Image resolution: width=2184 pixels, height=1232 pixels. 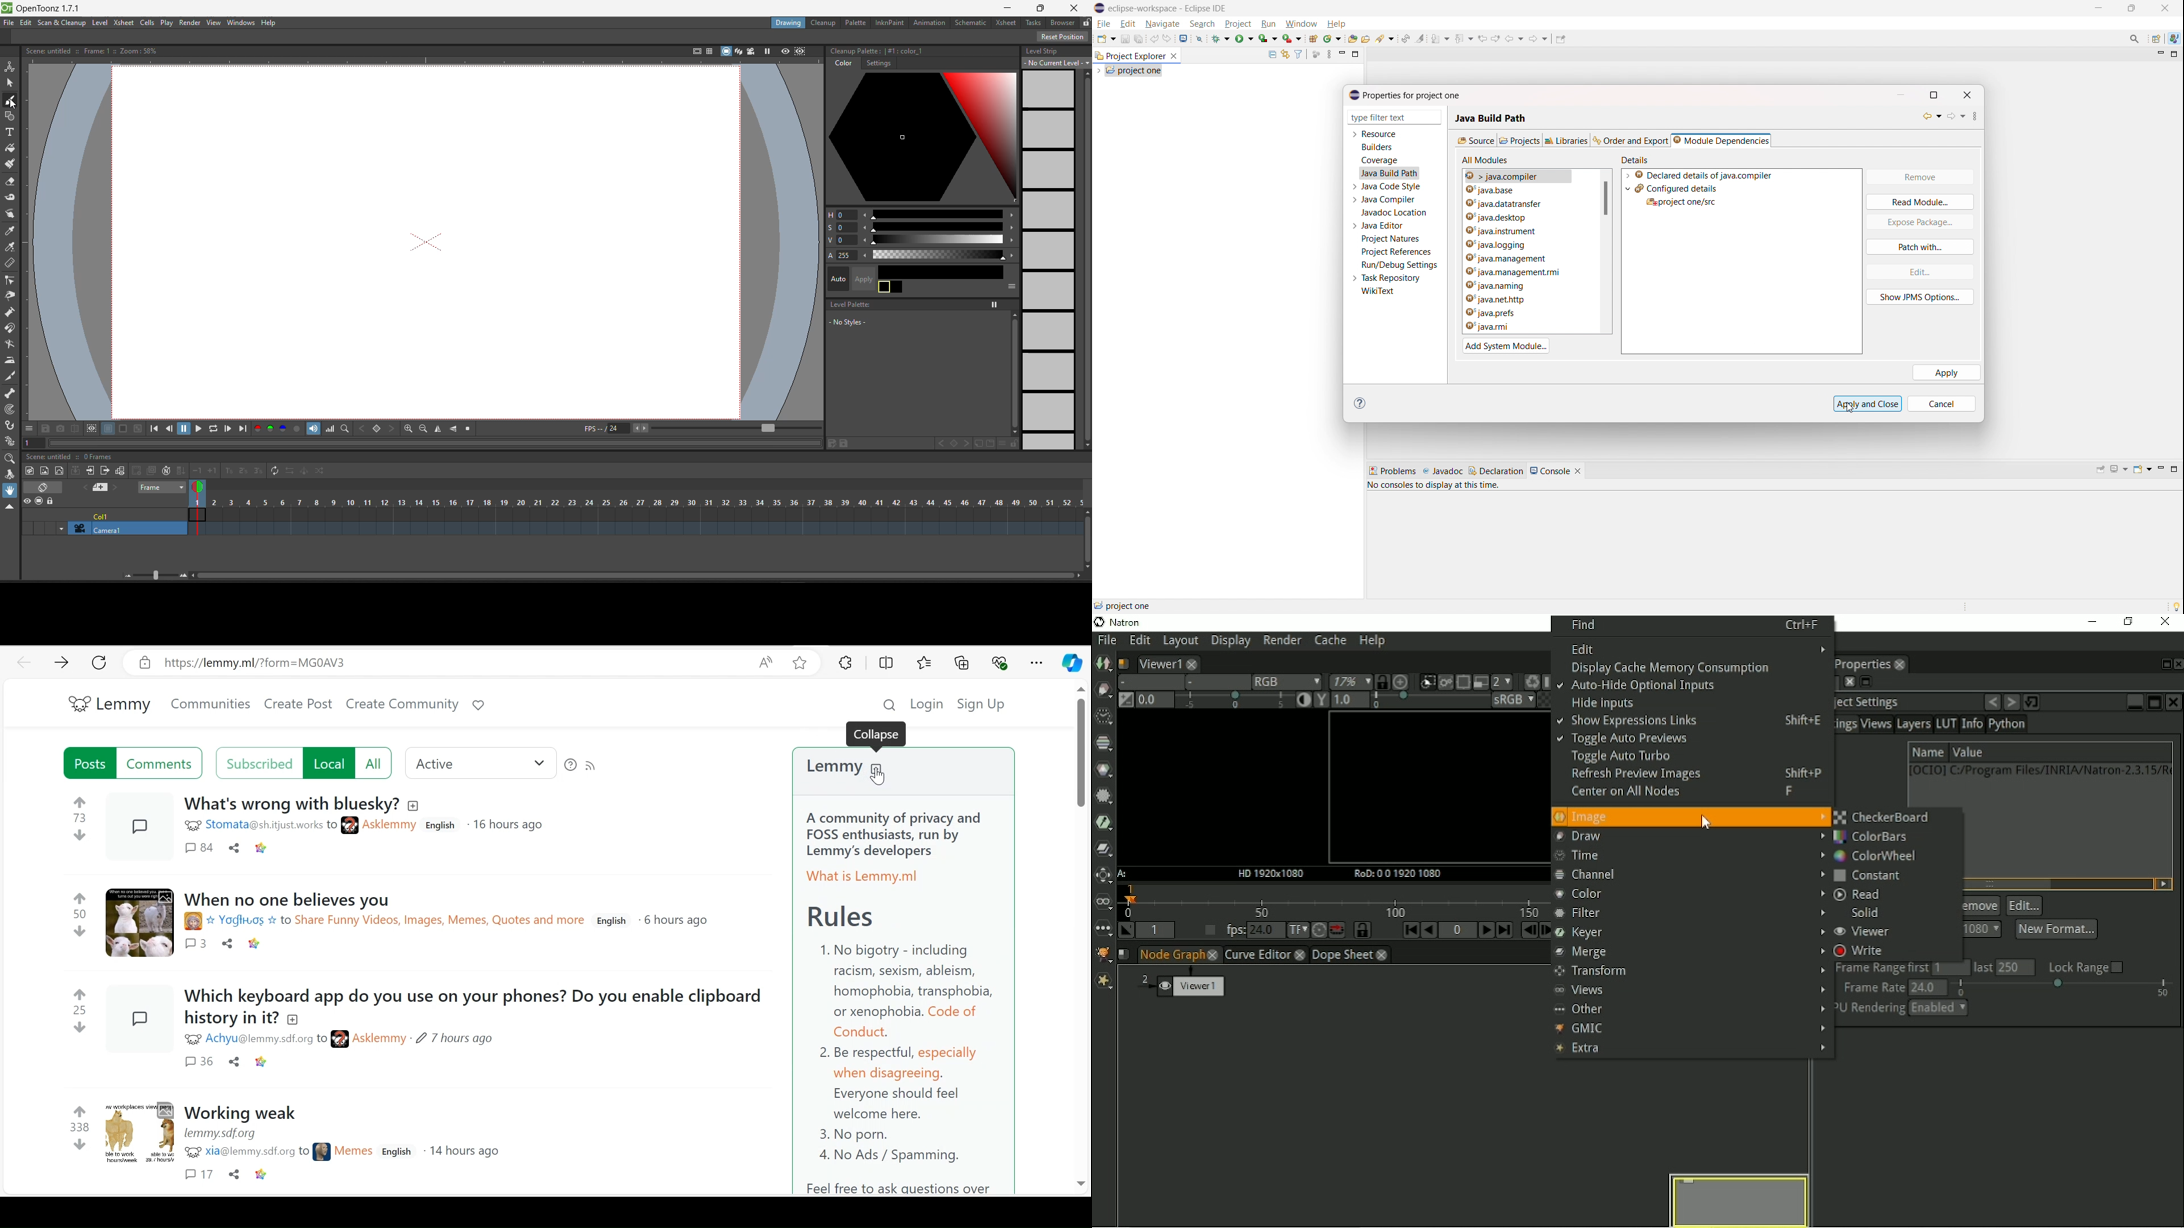 What do you see at coordinates (1333, 930) in the screenshot?
I see `Behaviour` at bounding box center [1333, 930].